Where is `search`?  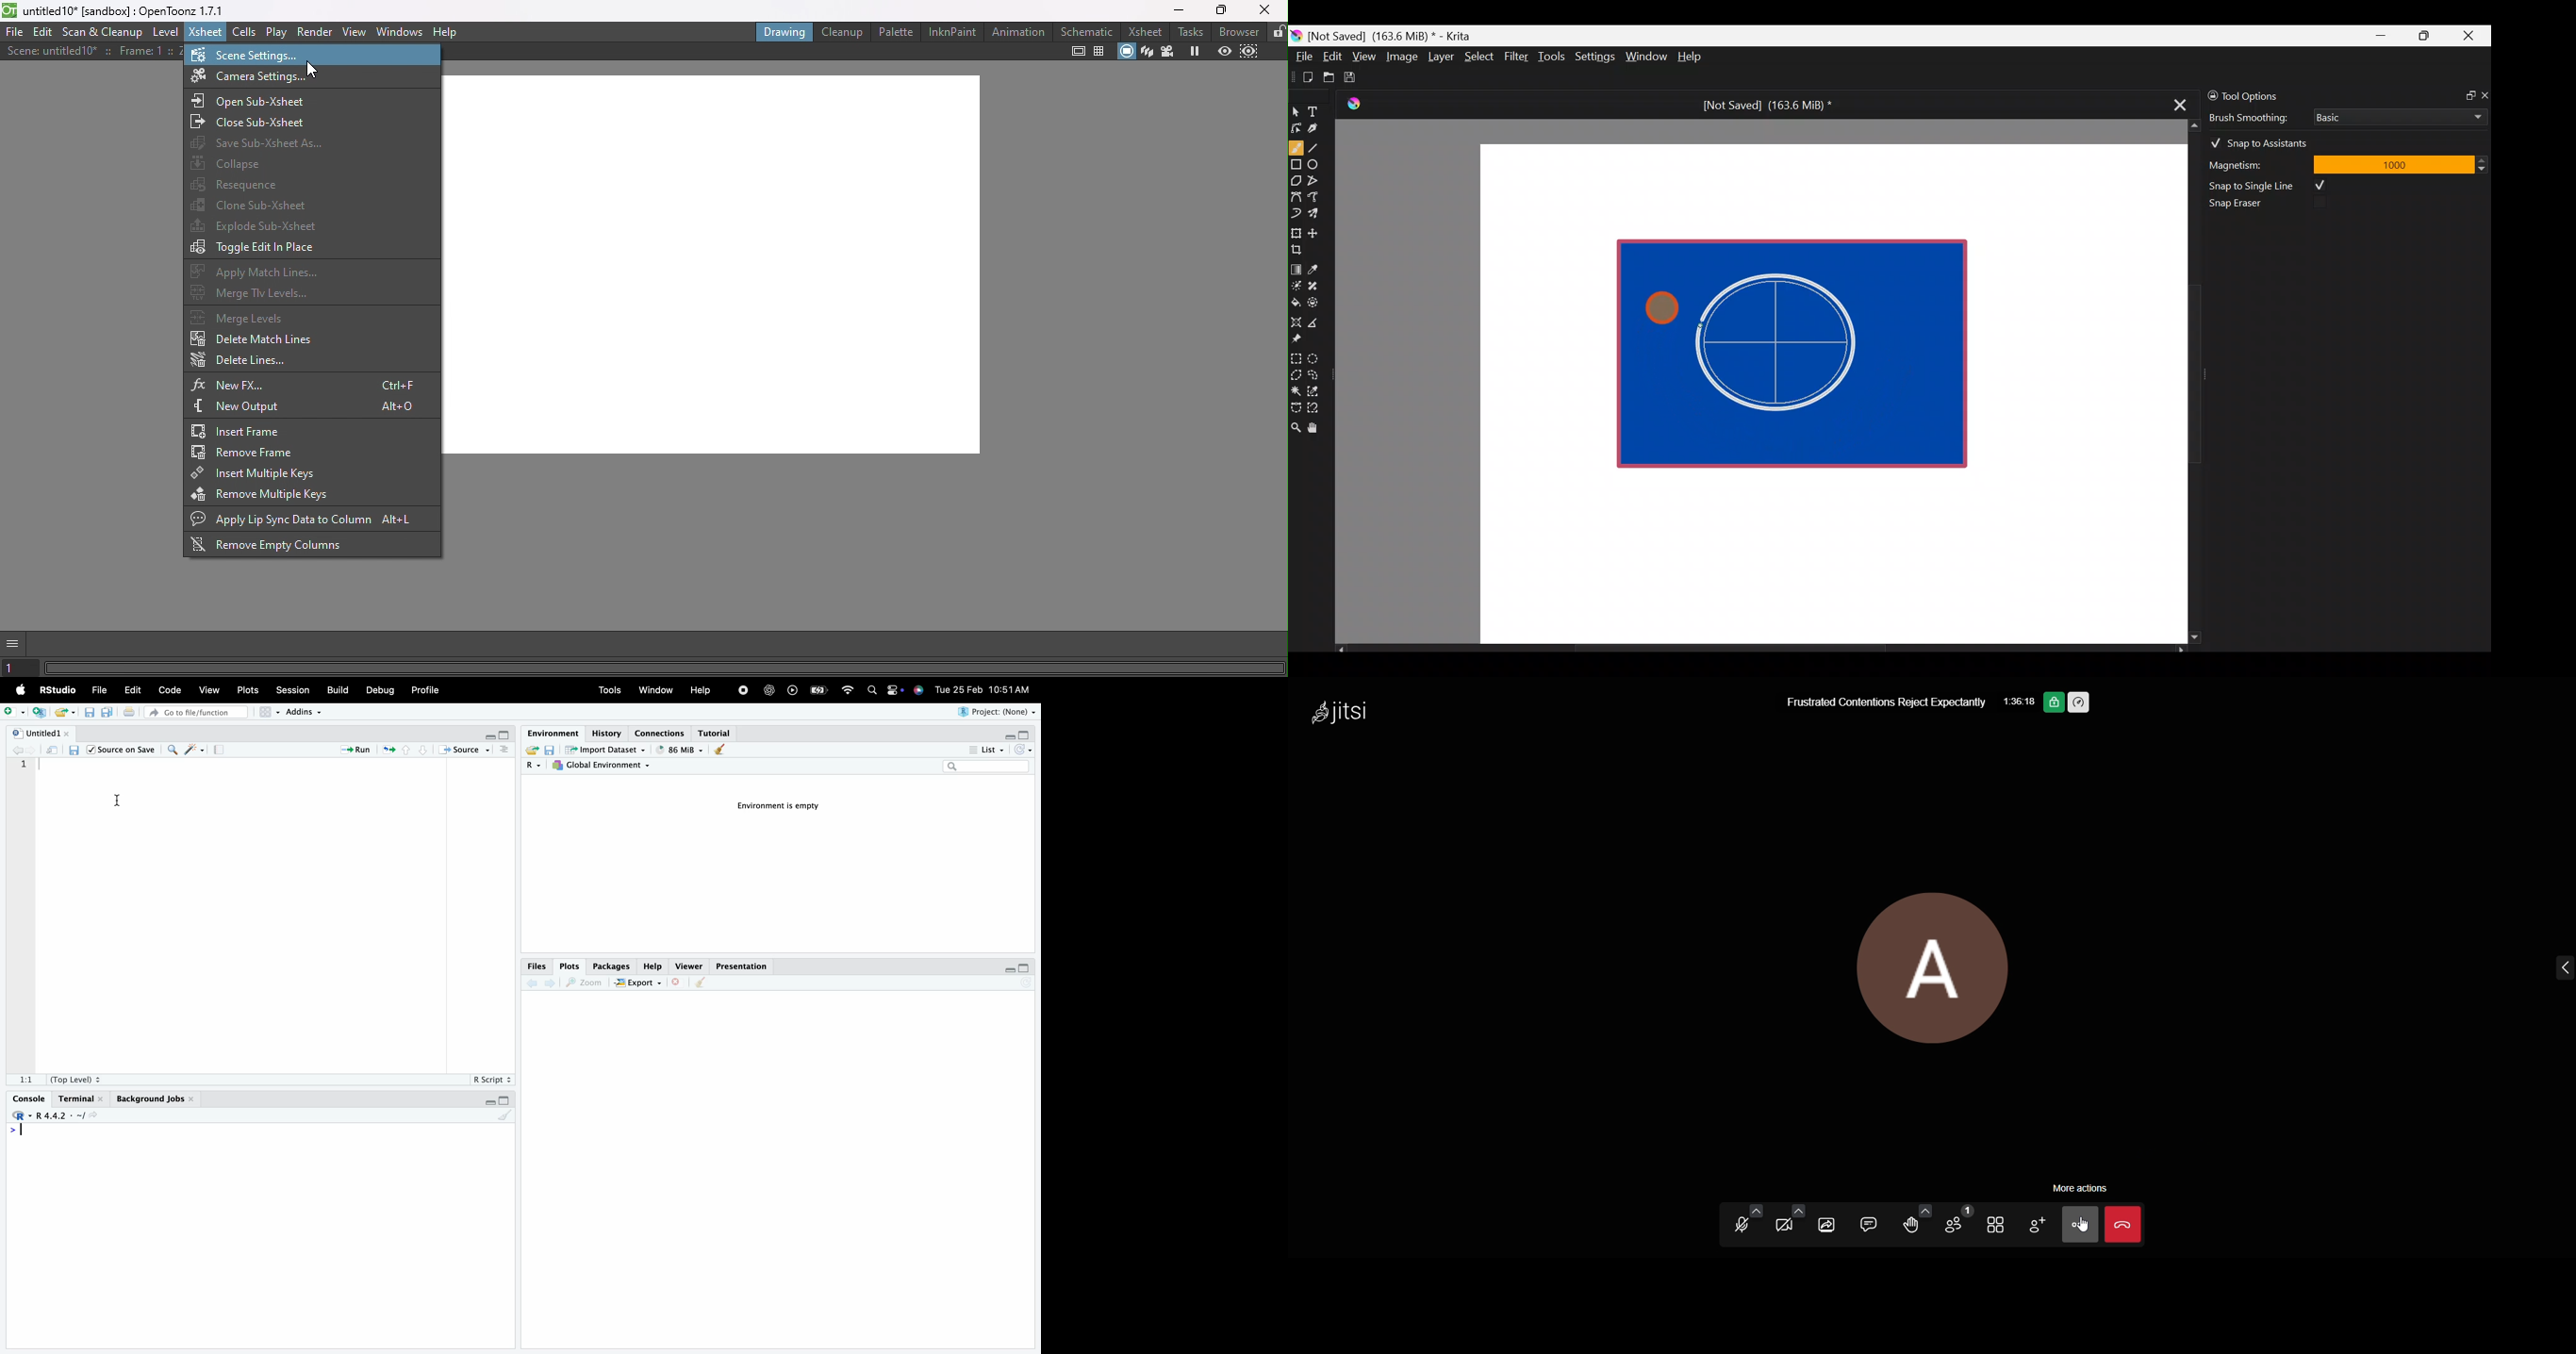 search is located at coordinates (875, 692).